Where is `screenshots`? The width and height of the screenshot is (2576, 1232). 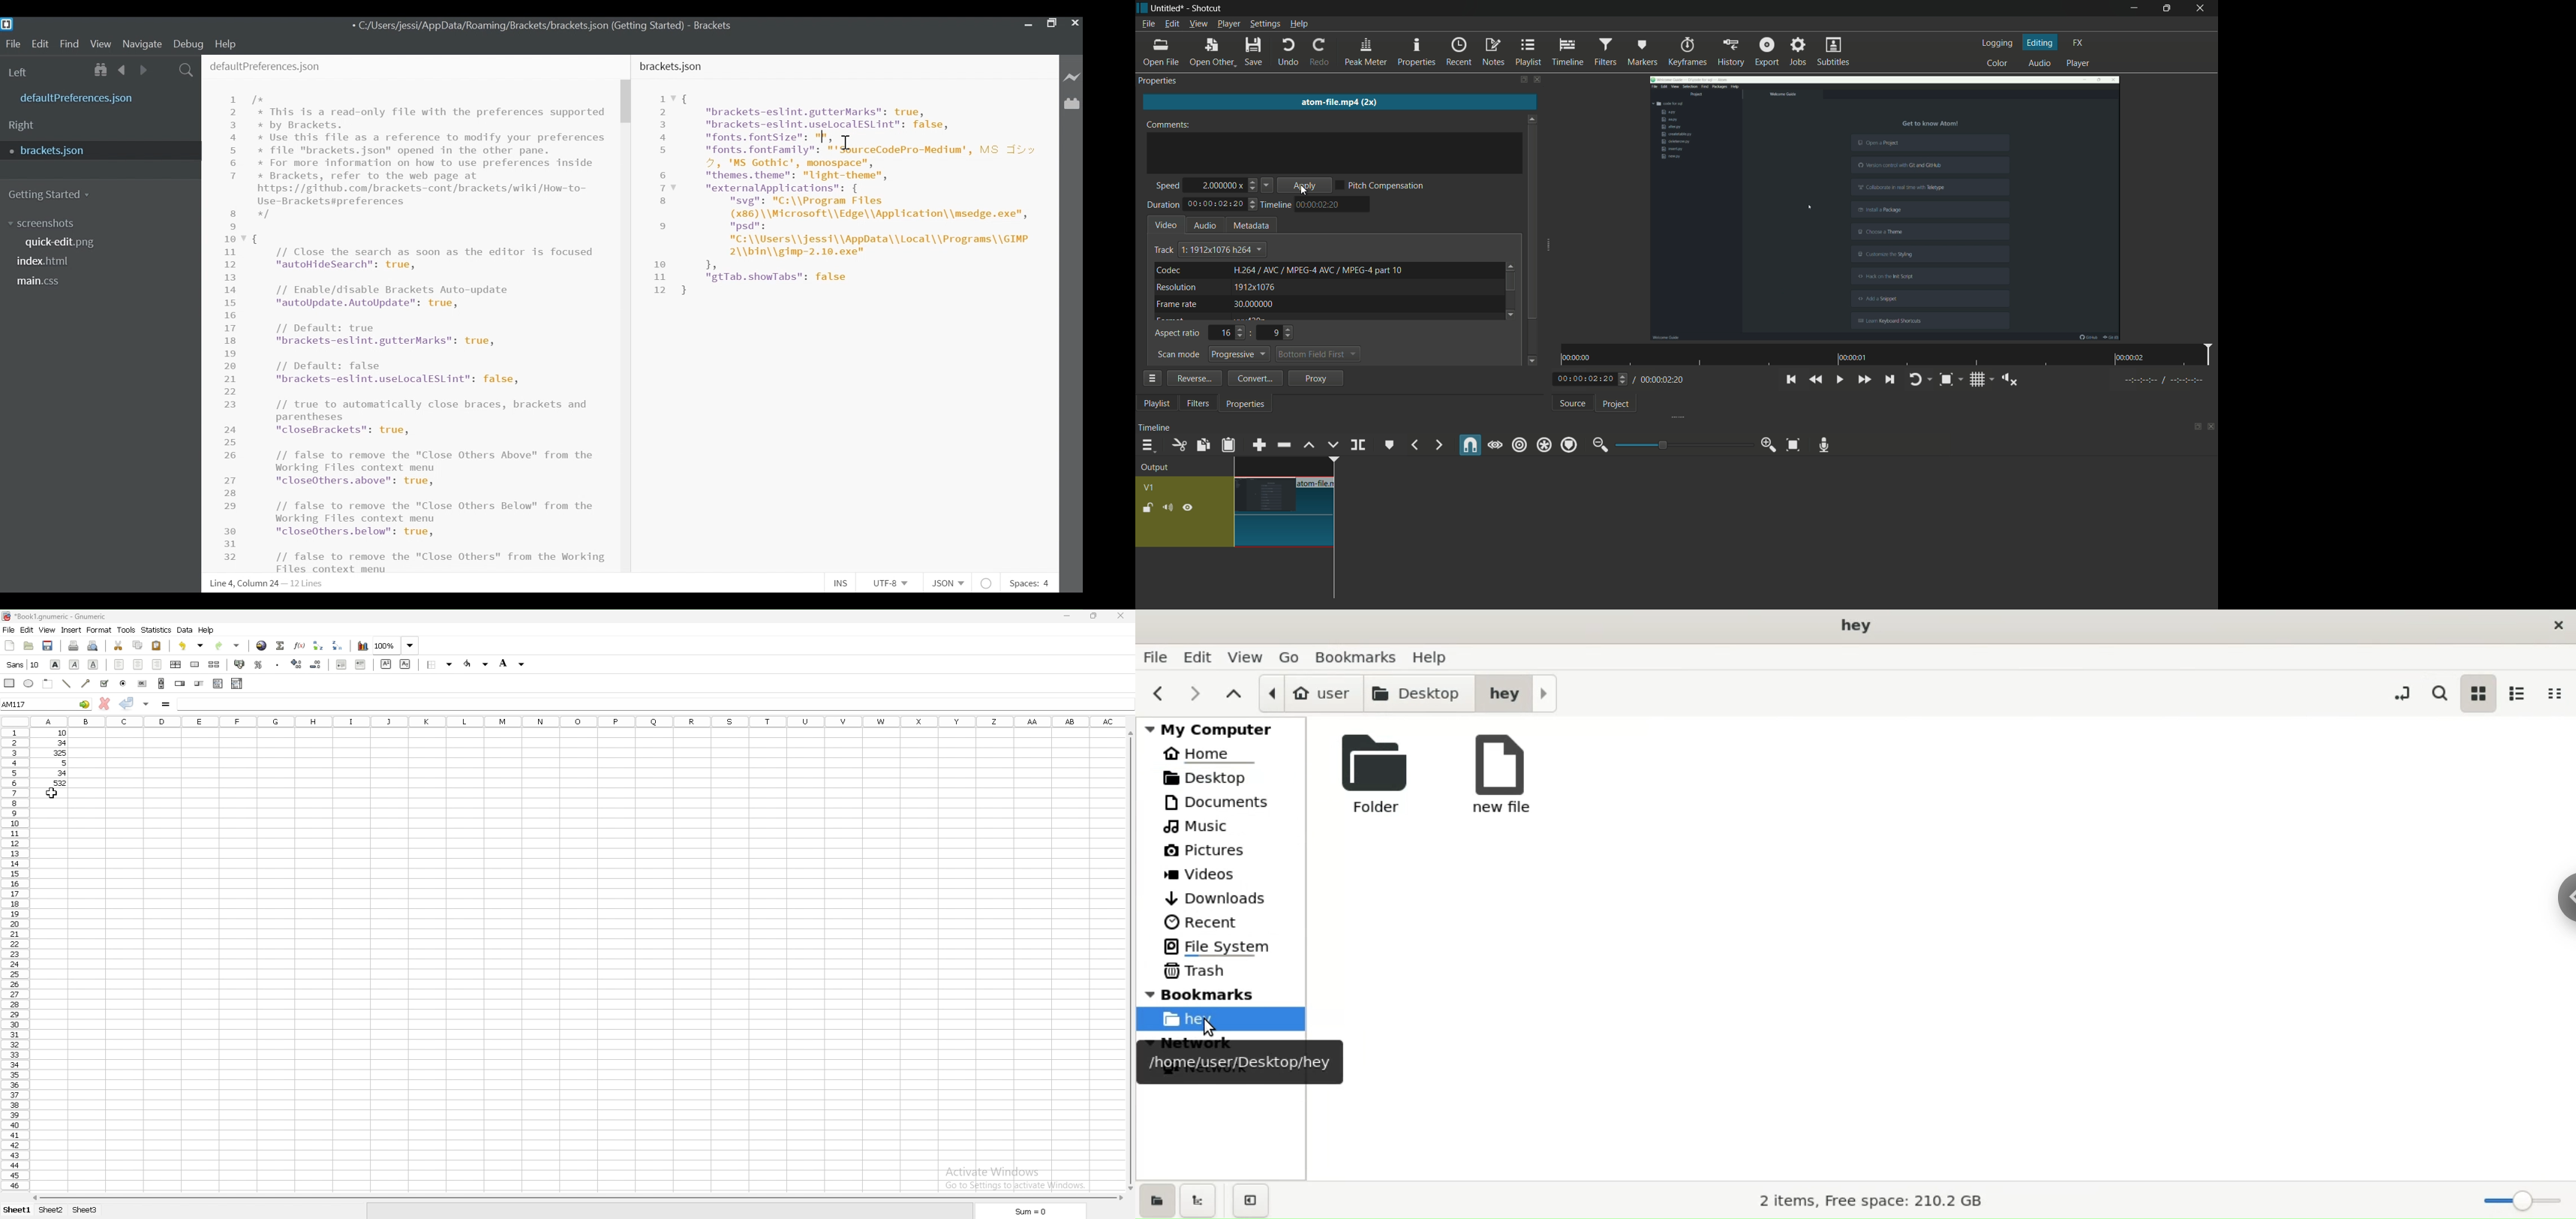
screenshots is located at coordinates (41, 223).